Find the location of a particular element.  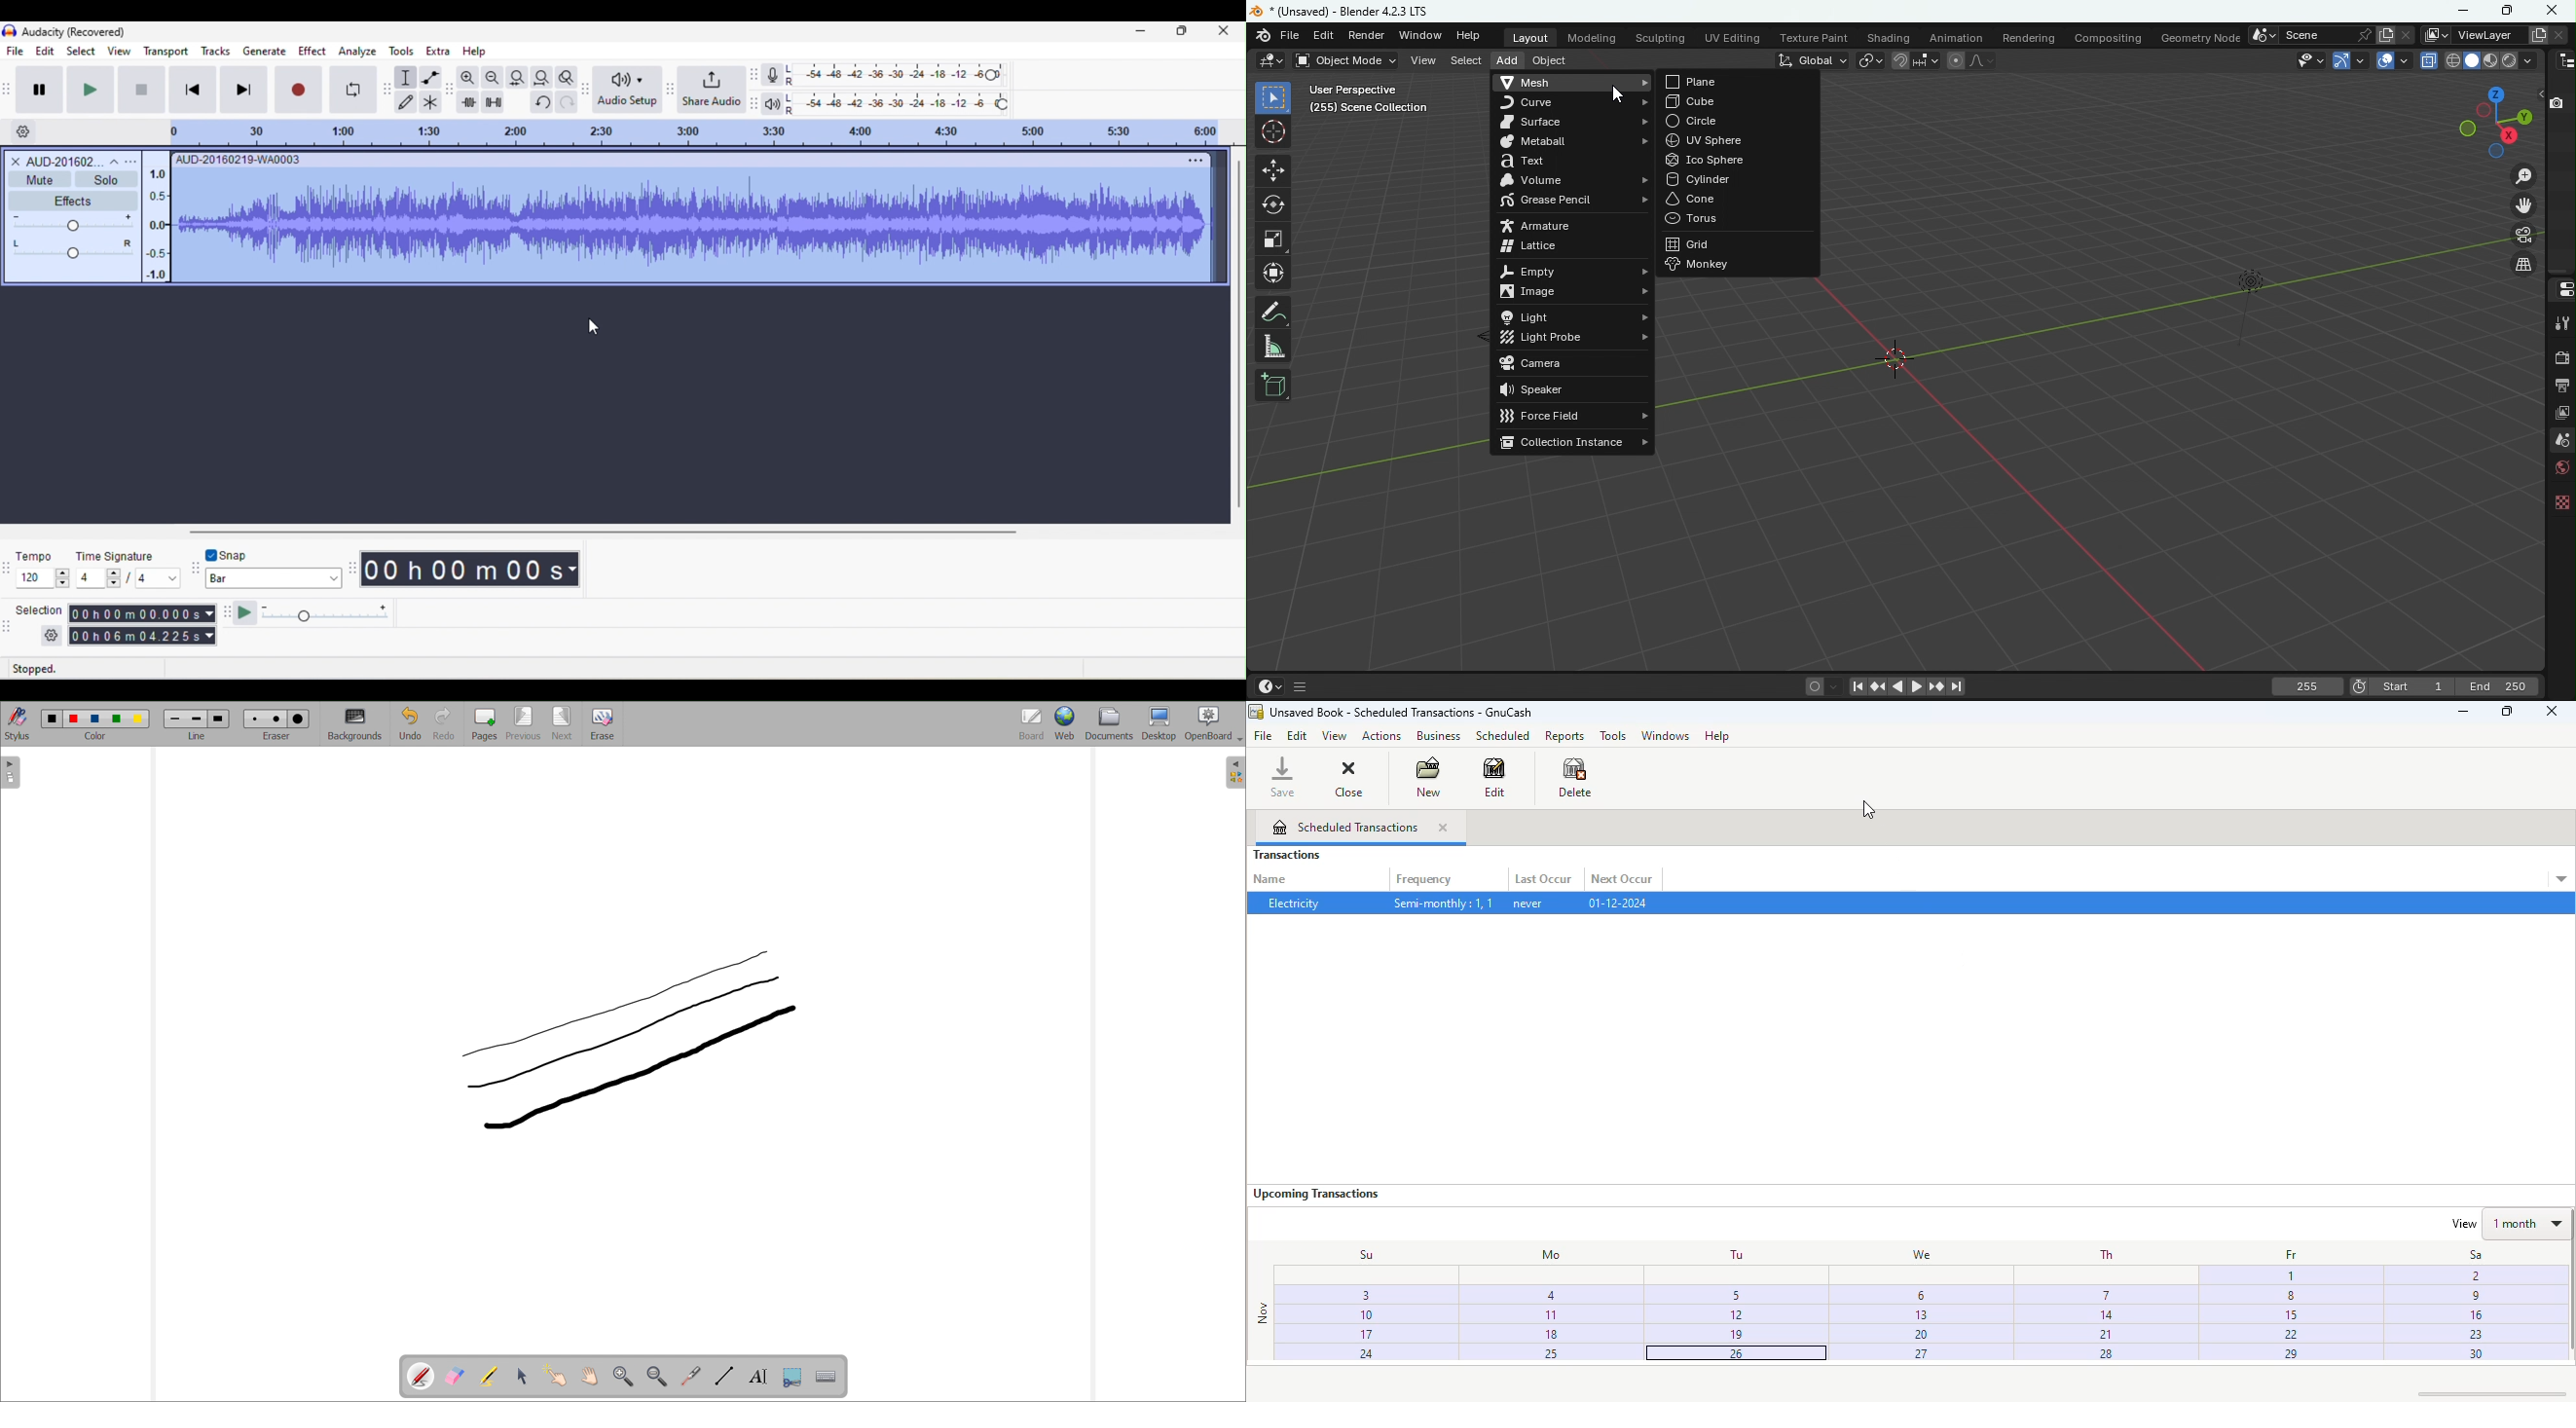

play at speed is located at coordinates (321, 615).